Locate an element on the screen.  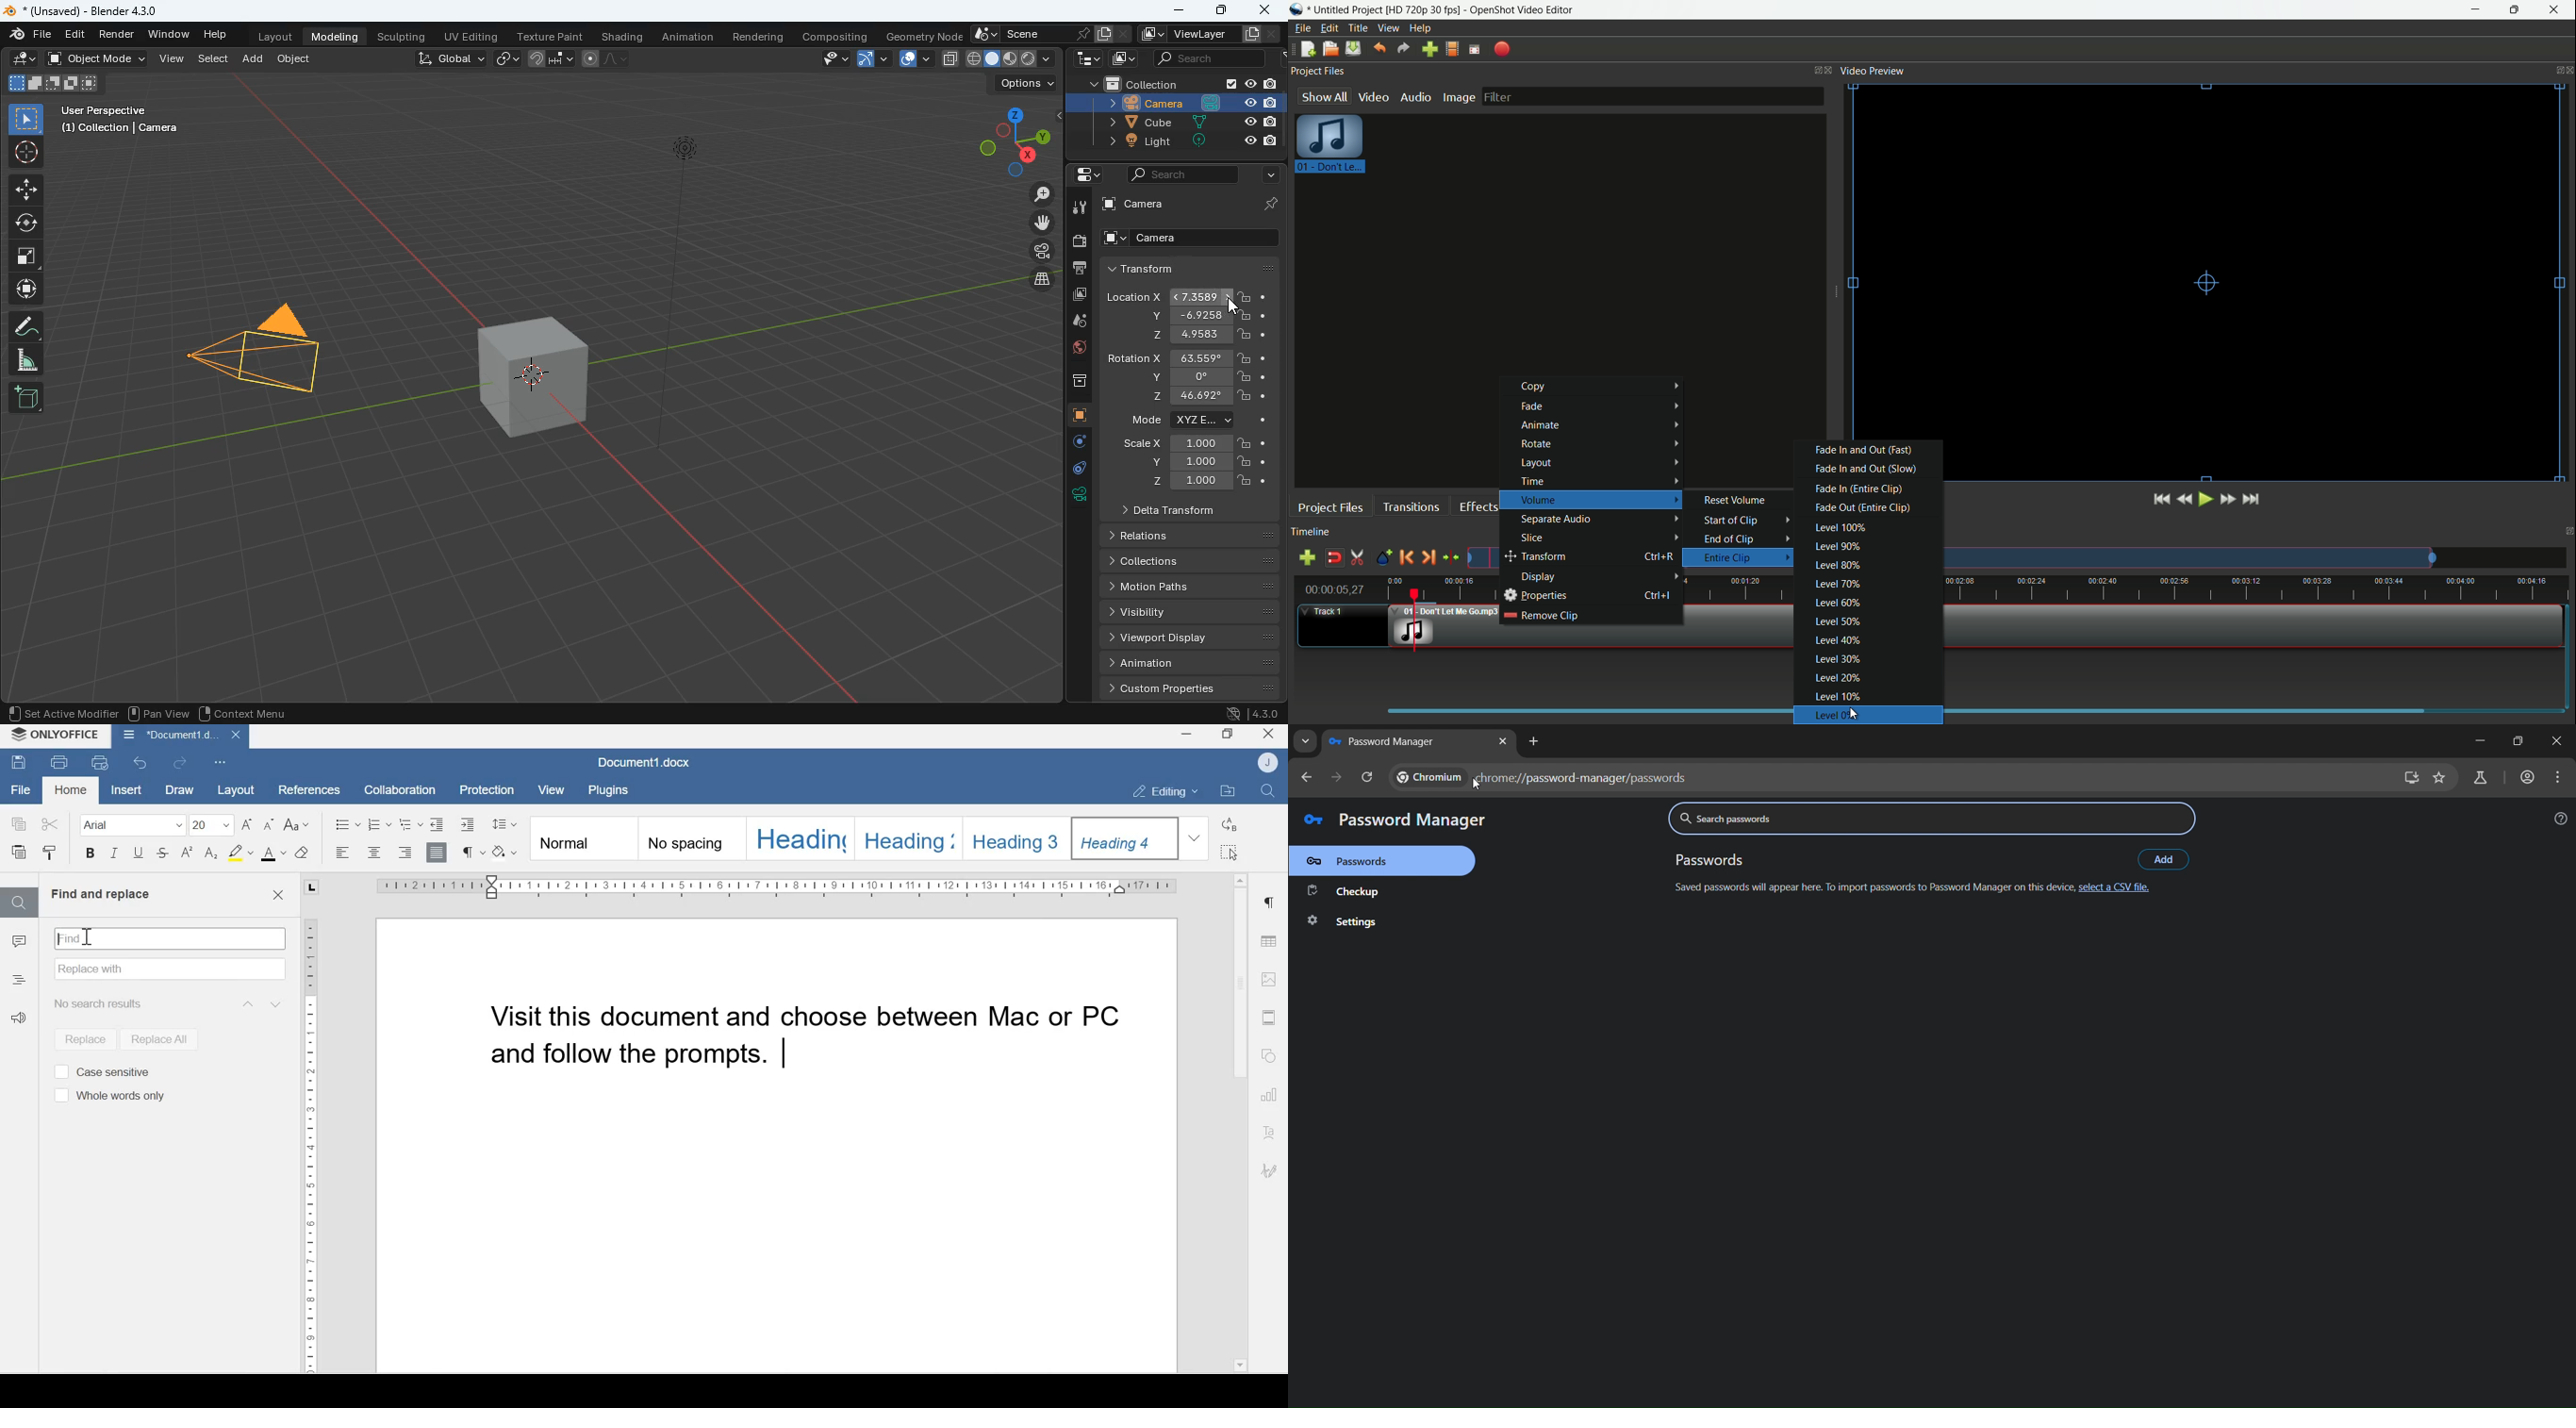
remove clip is located at coordinates (1542, 615).